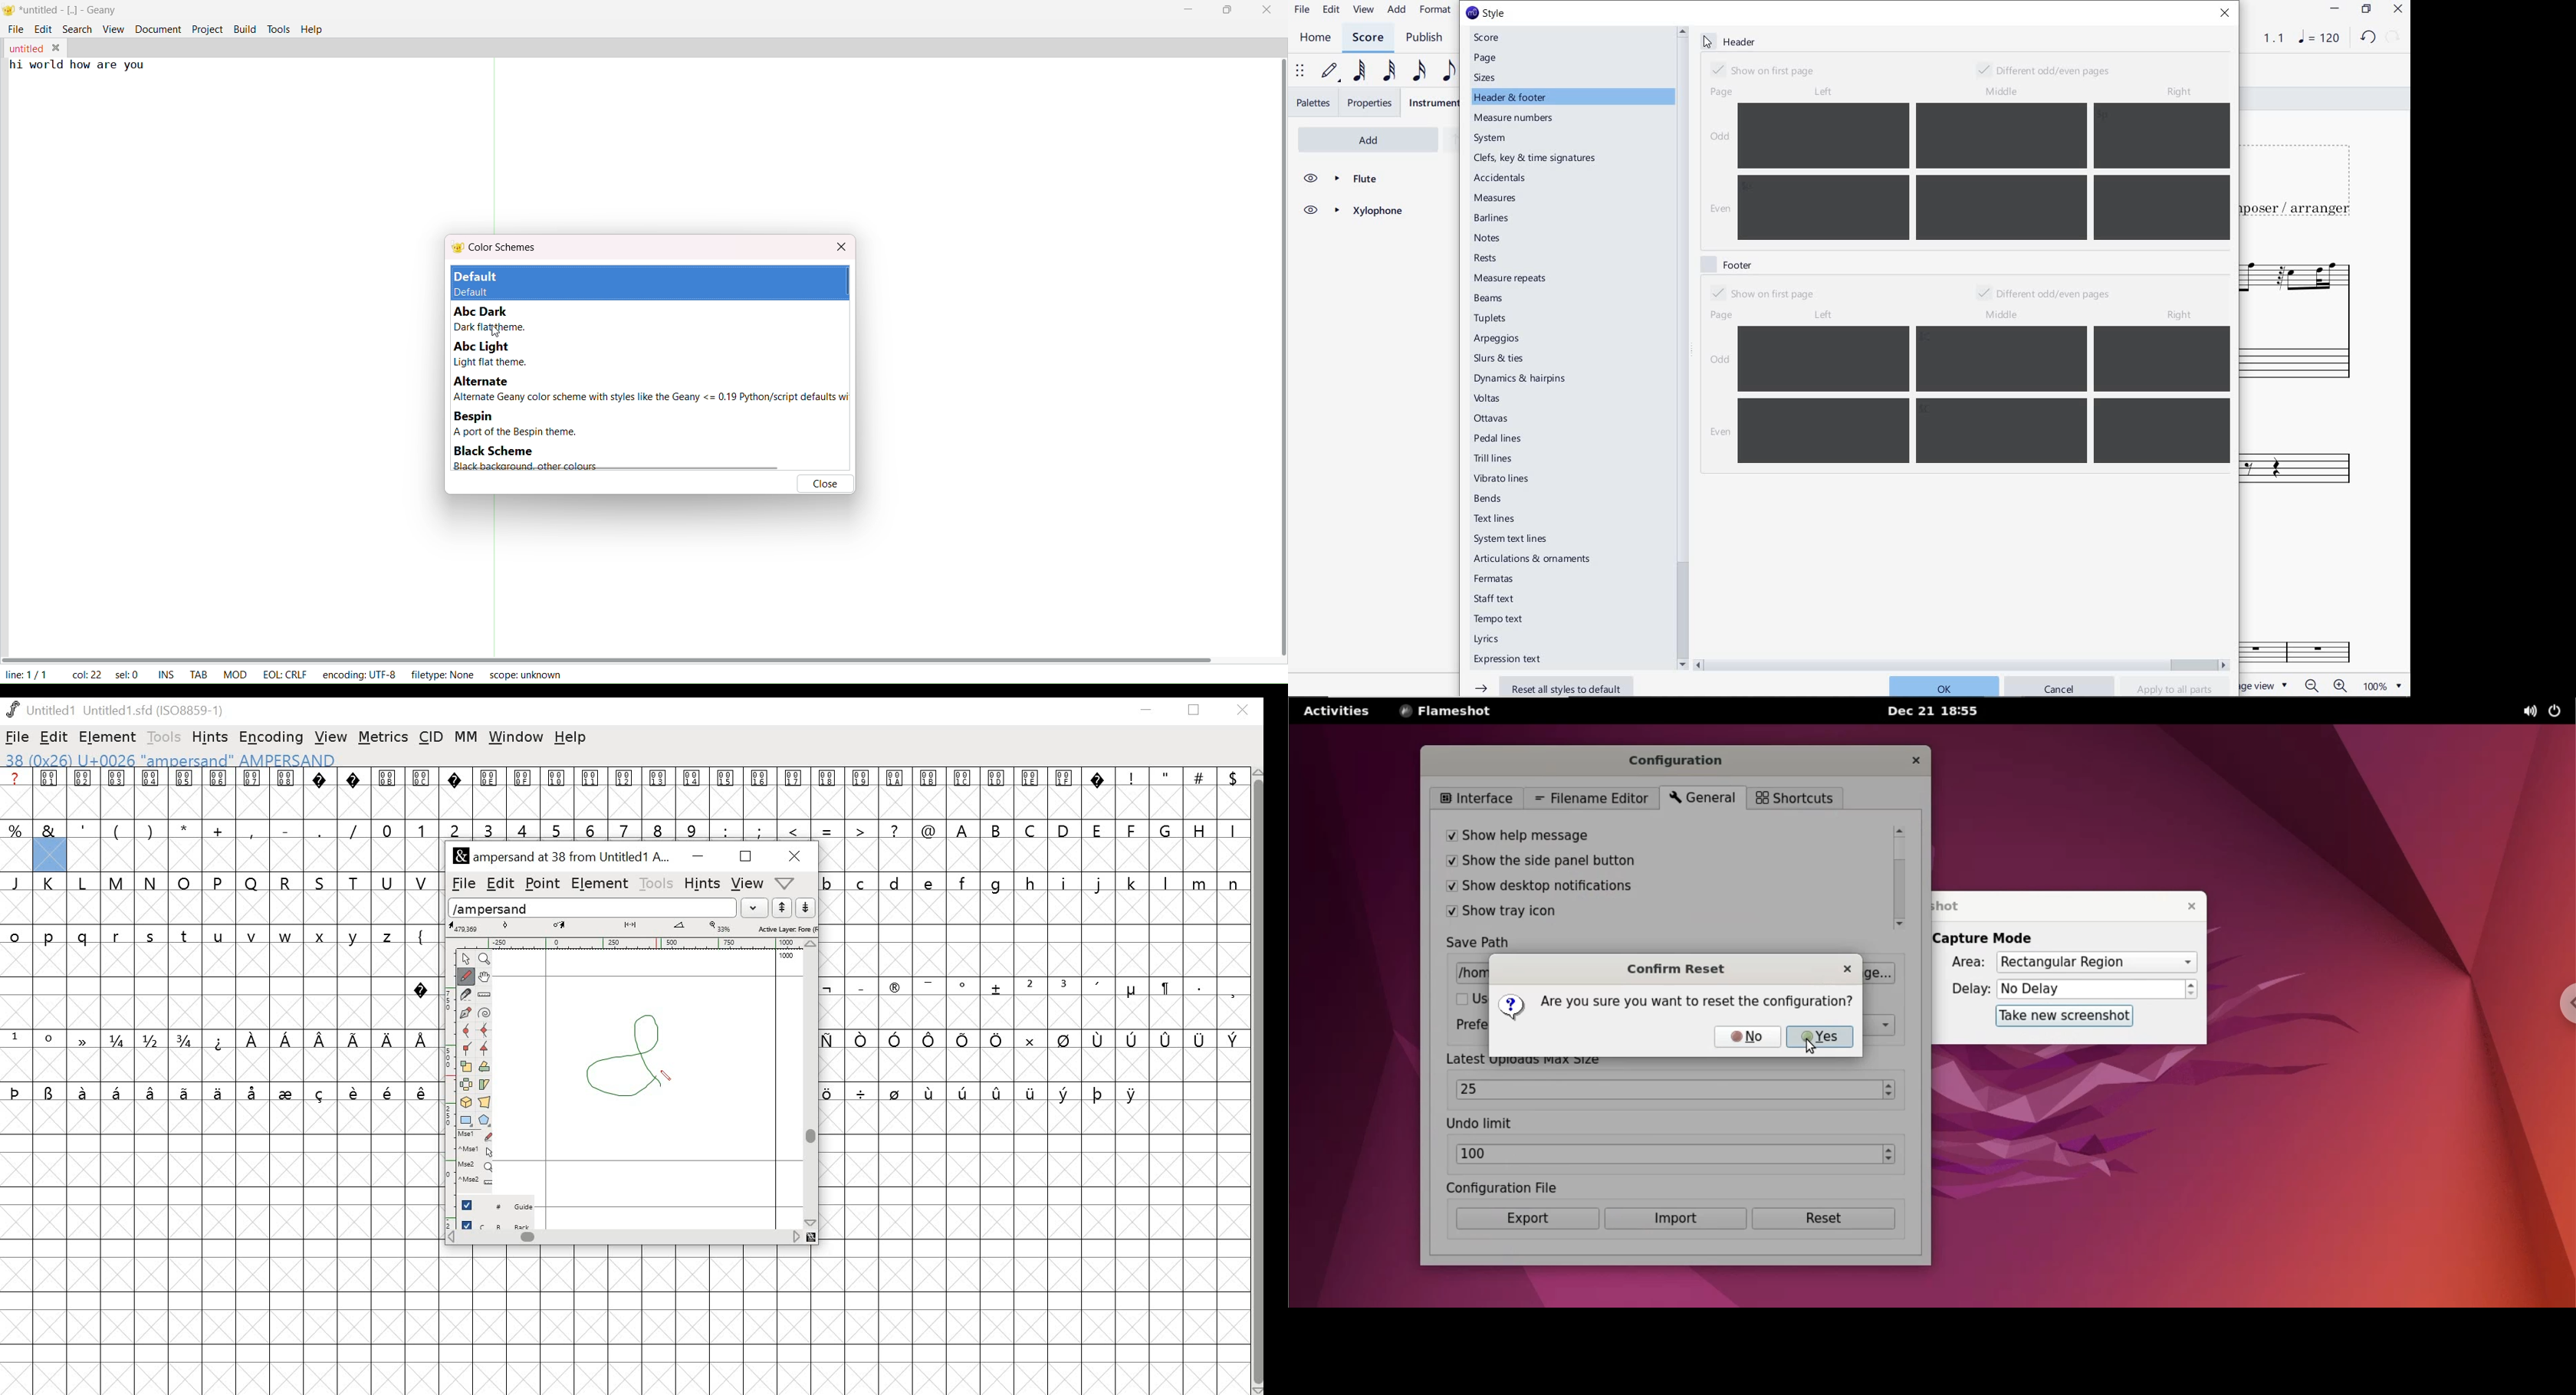 The width and height of the screenshot is (2576, 1400). I want to click on ?, so click(455, 793).